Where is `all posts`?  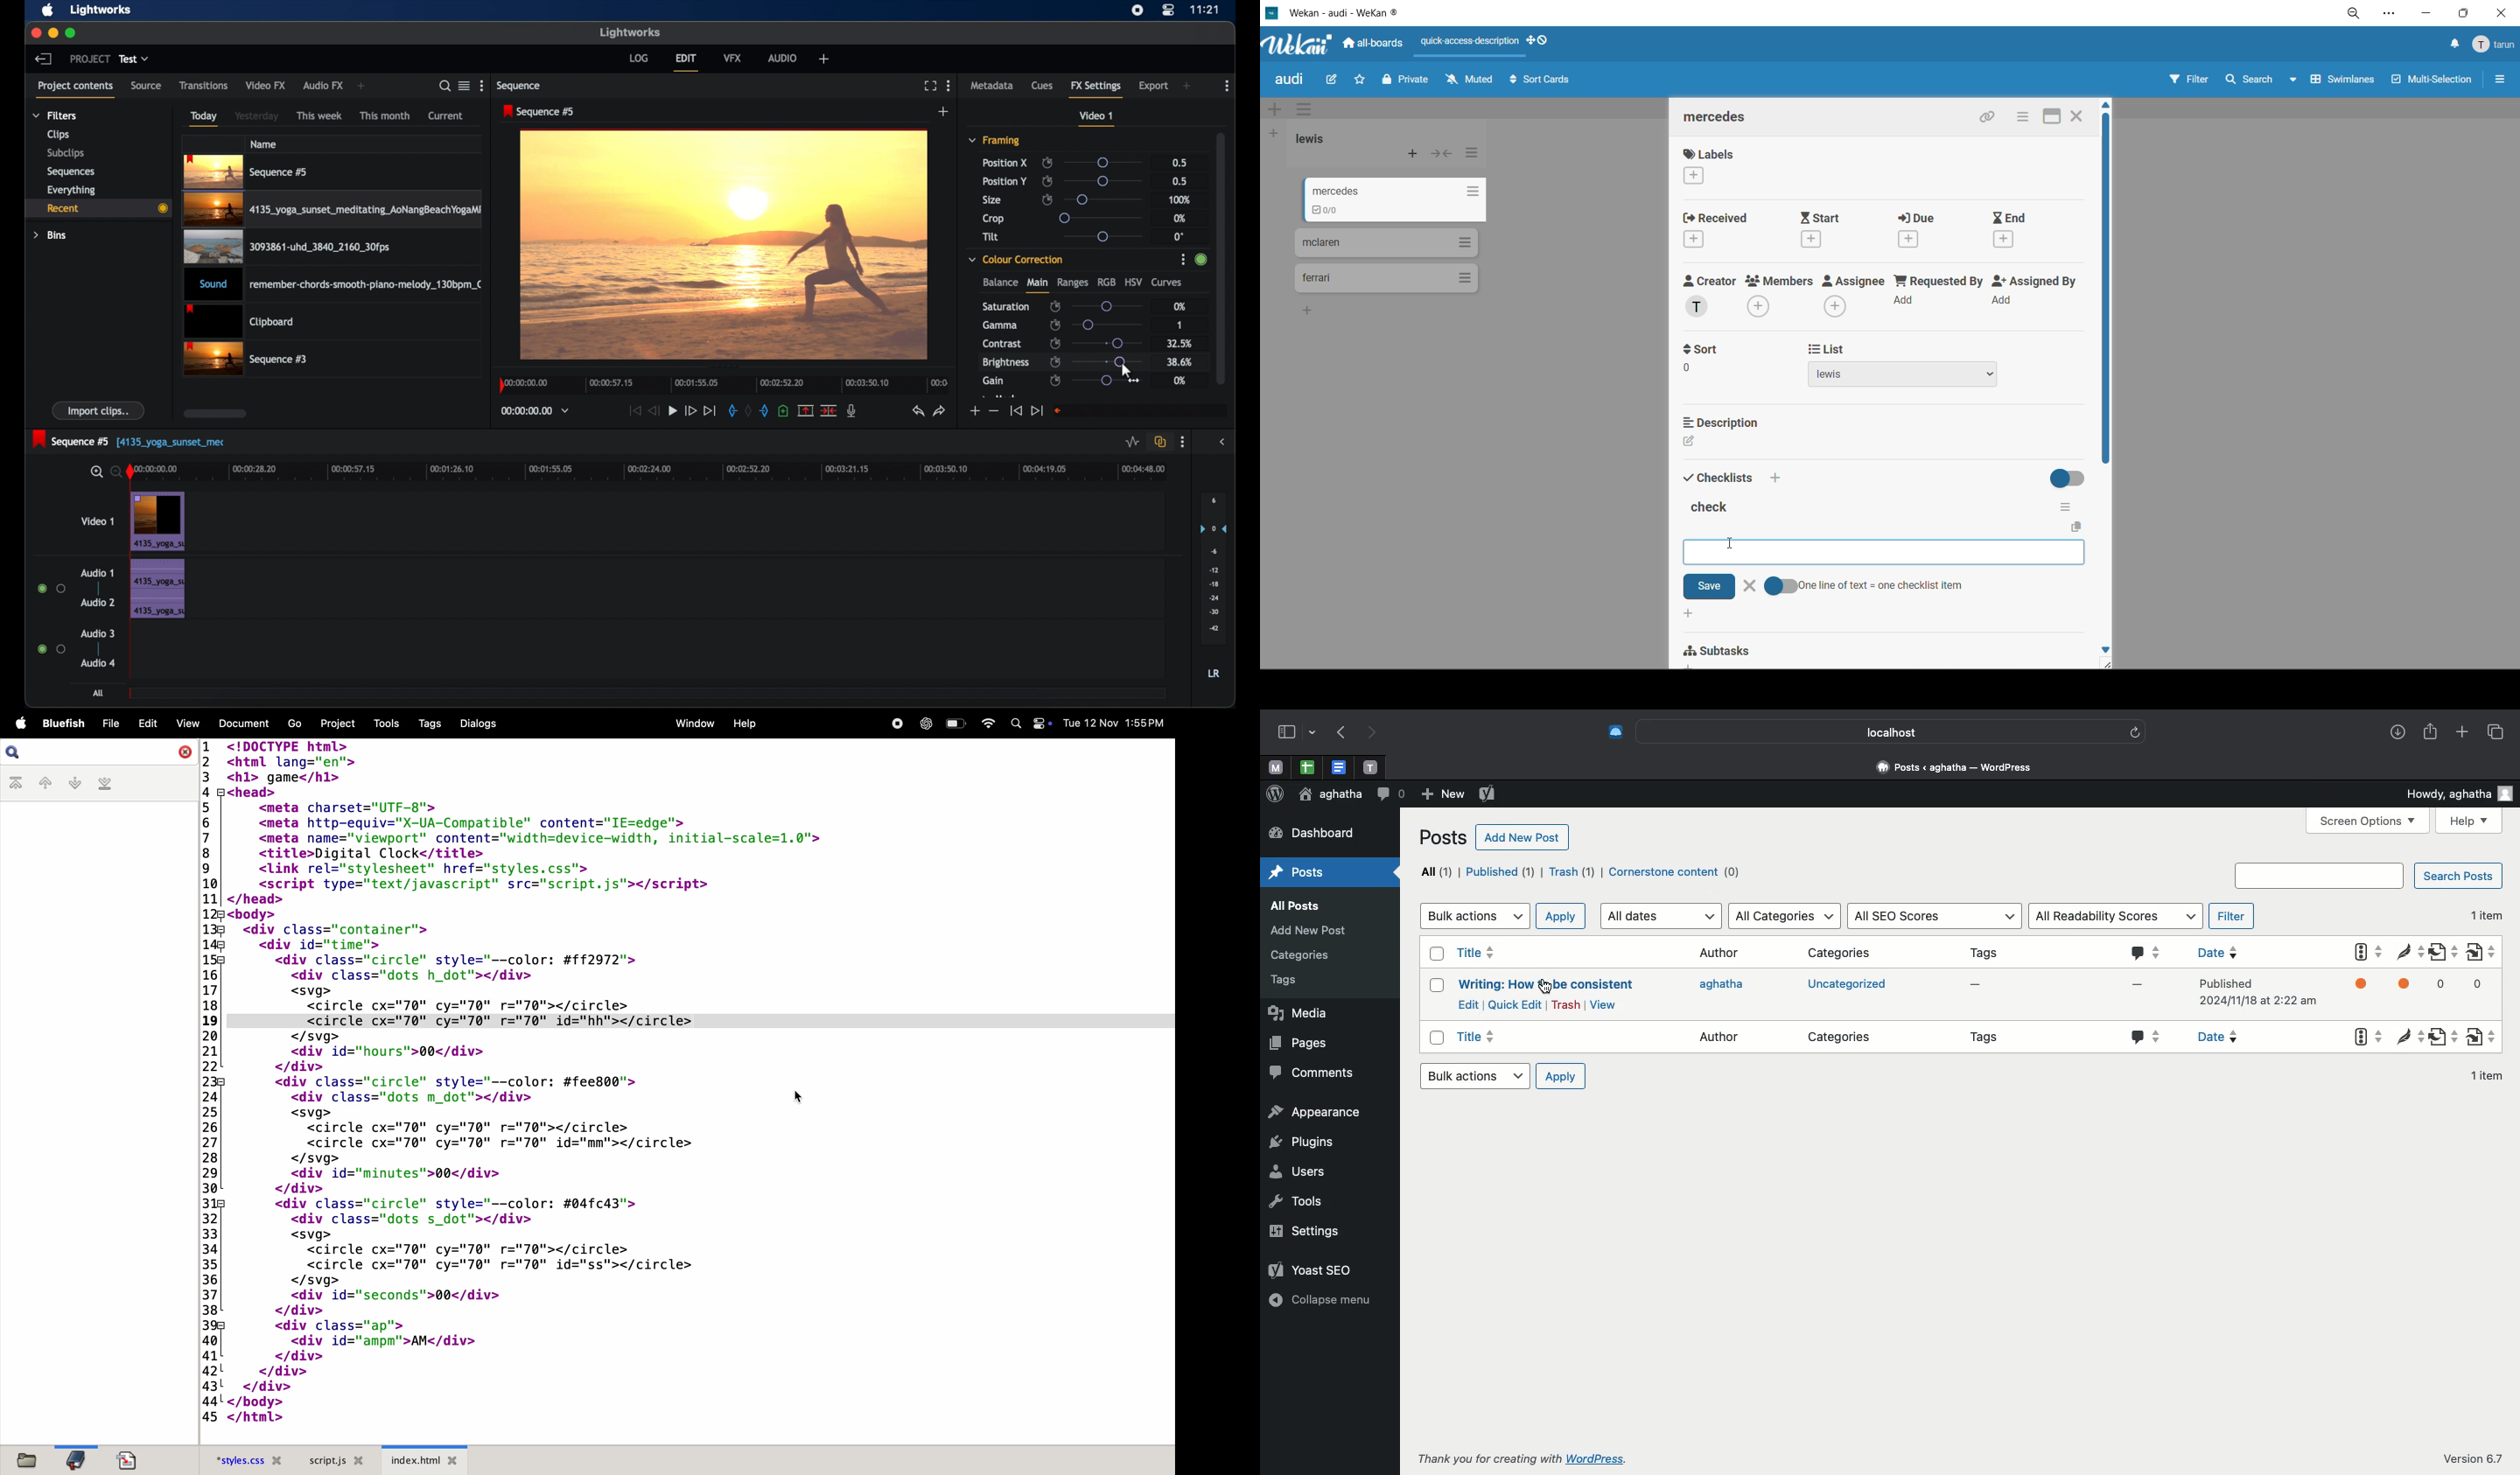 all posts is located at coordinates (1298, 905).